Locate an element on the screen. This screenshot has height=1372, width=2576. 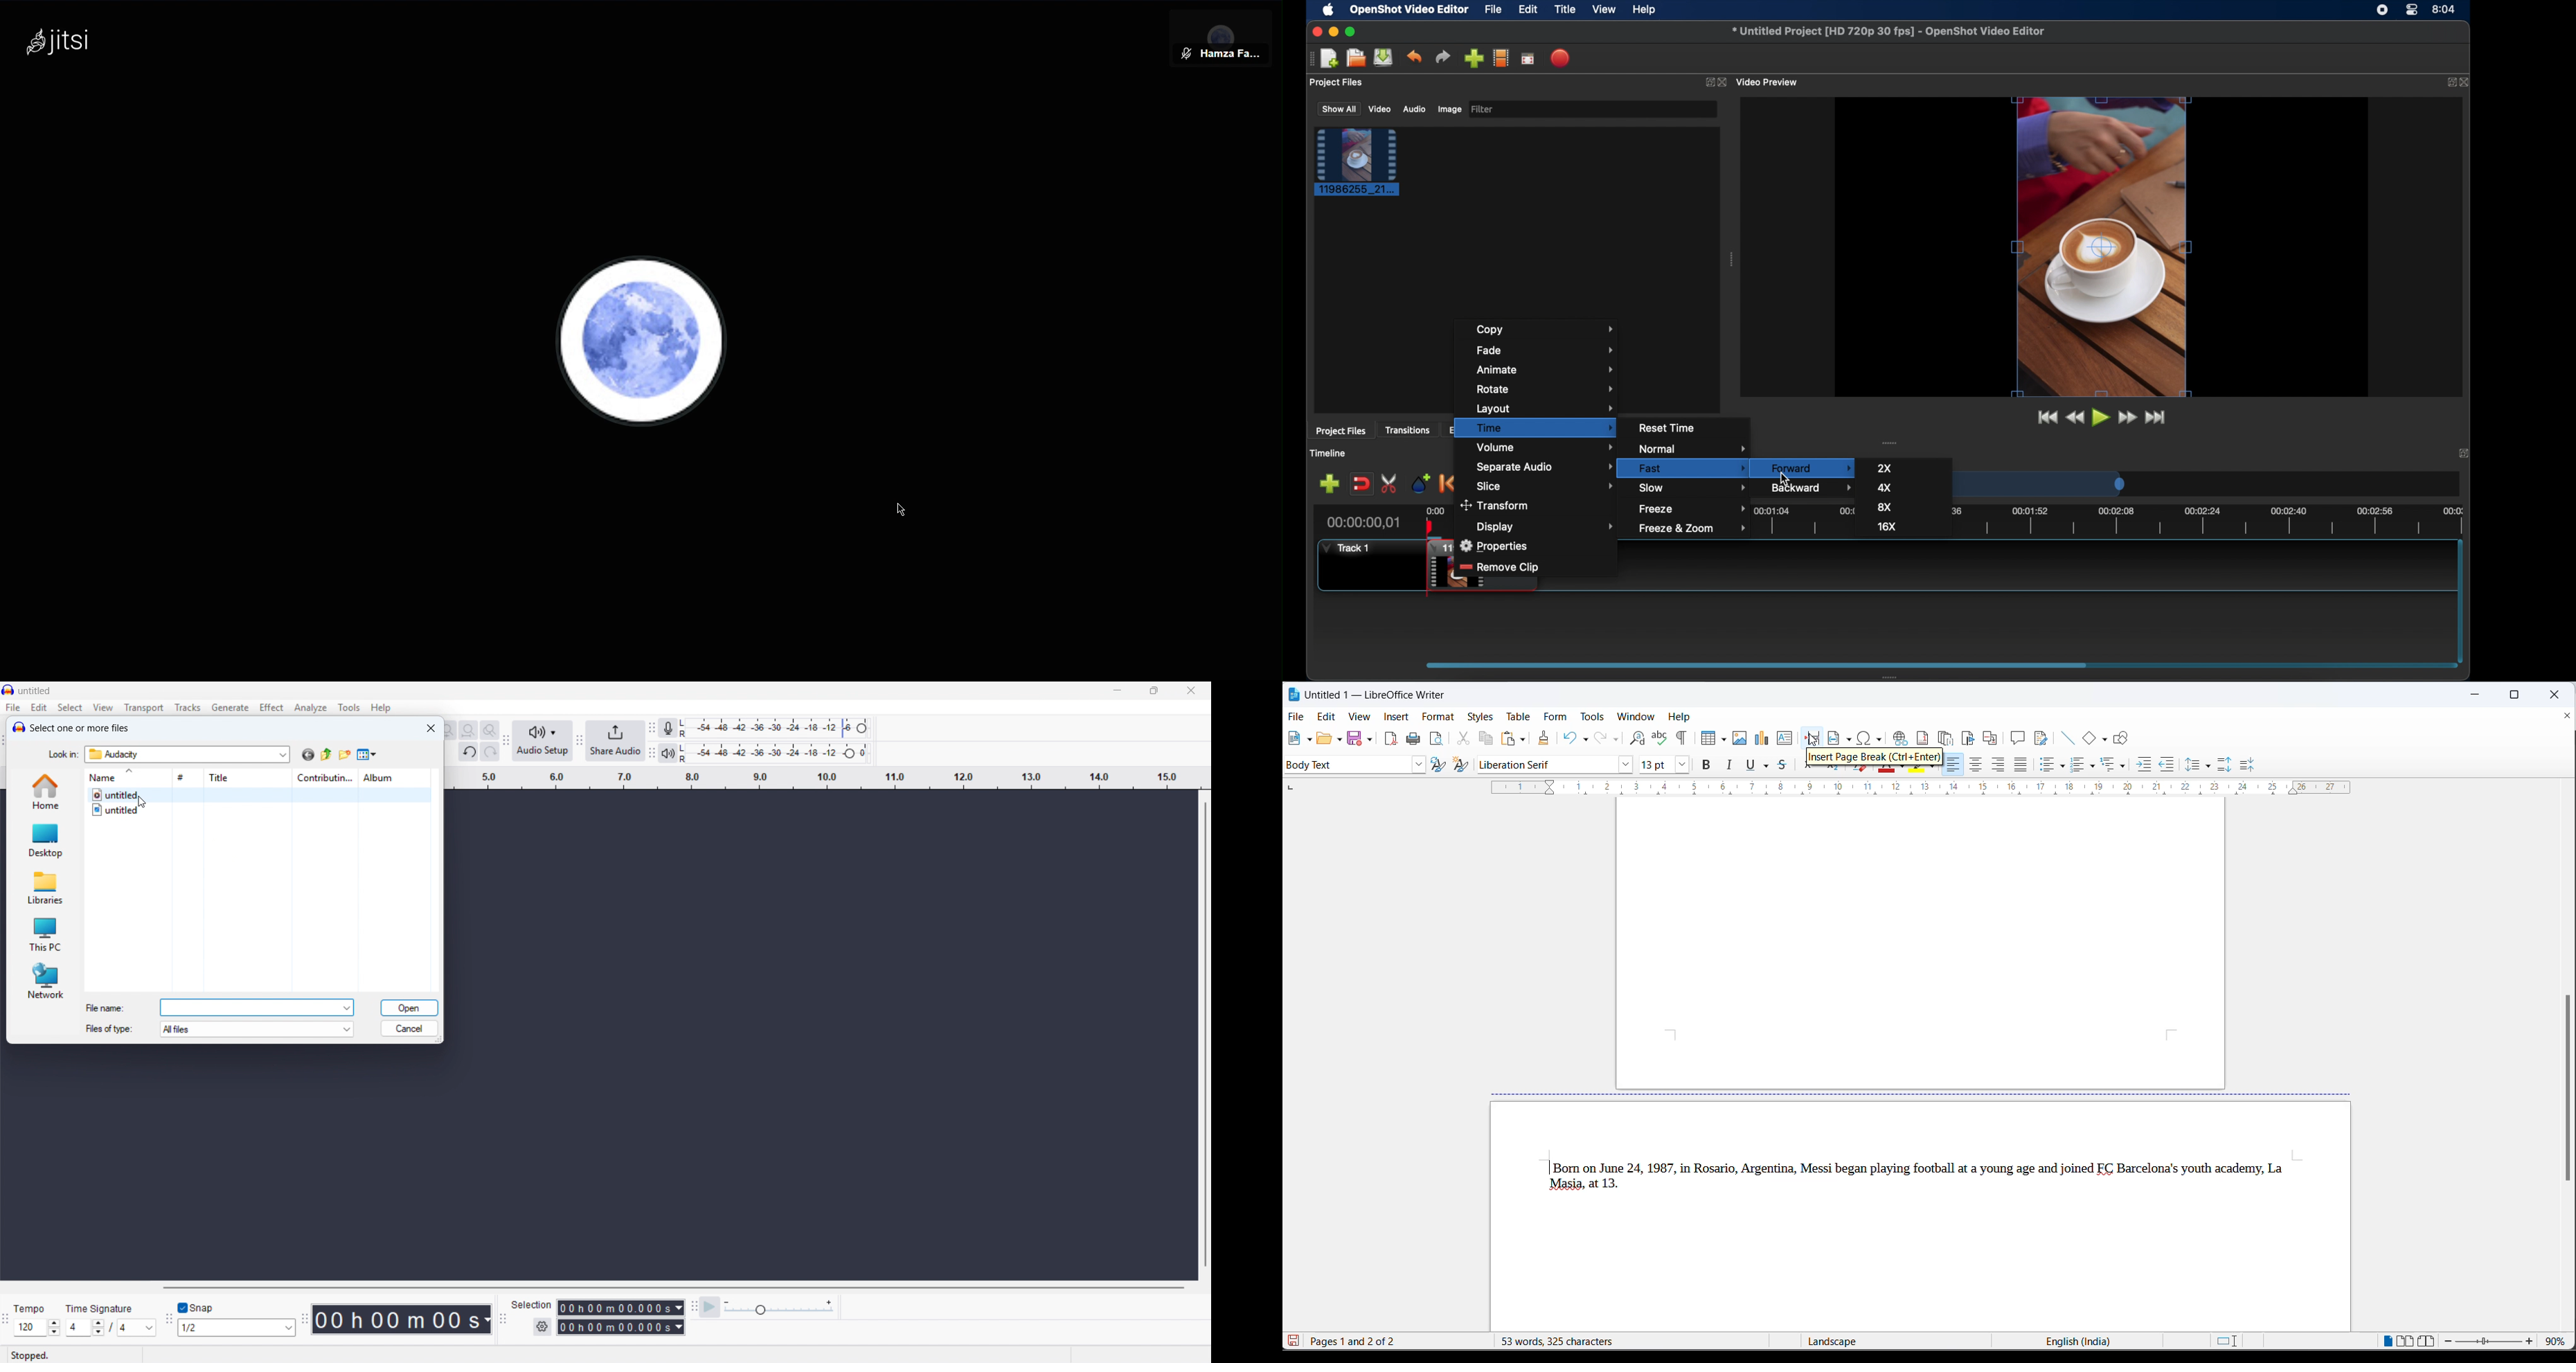
close is located at coordinates (1317, 32).